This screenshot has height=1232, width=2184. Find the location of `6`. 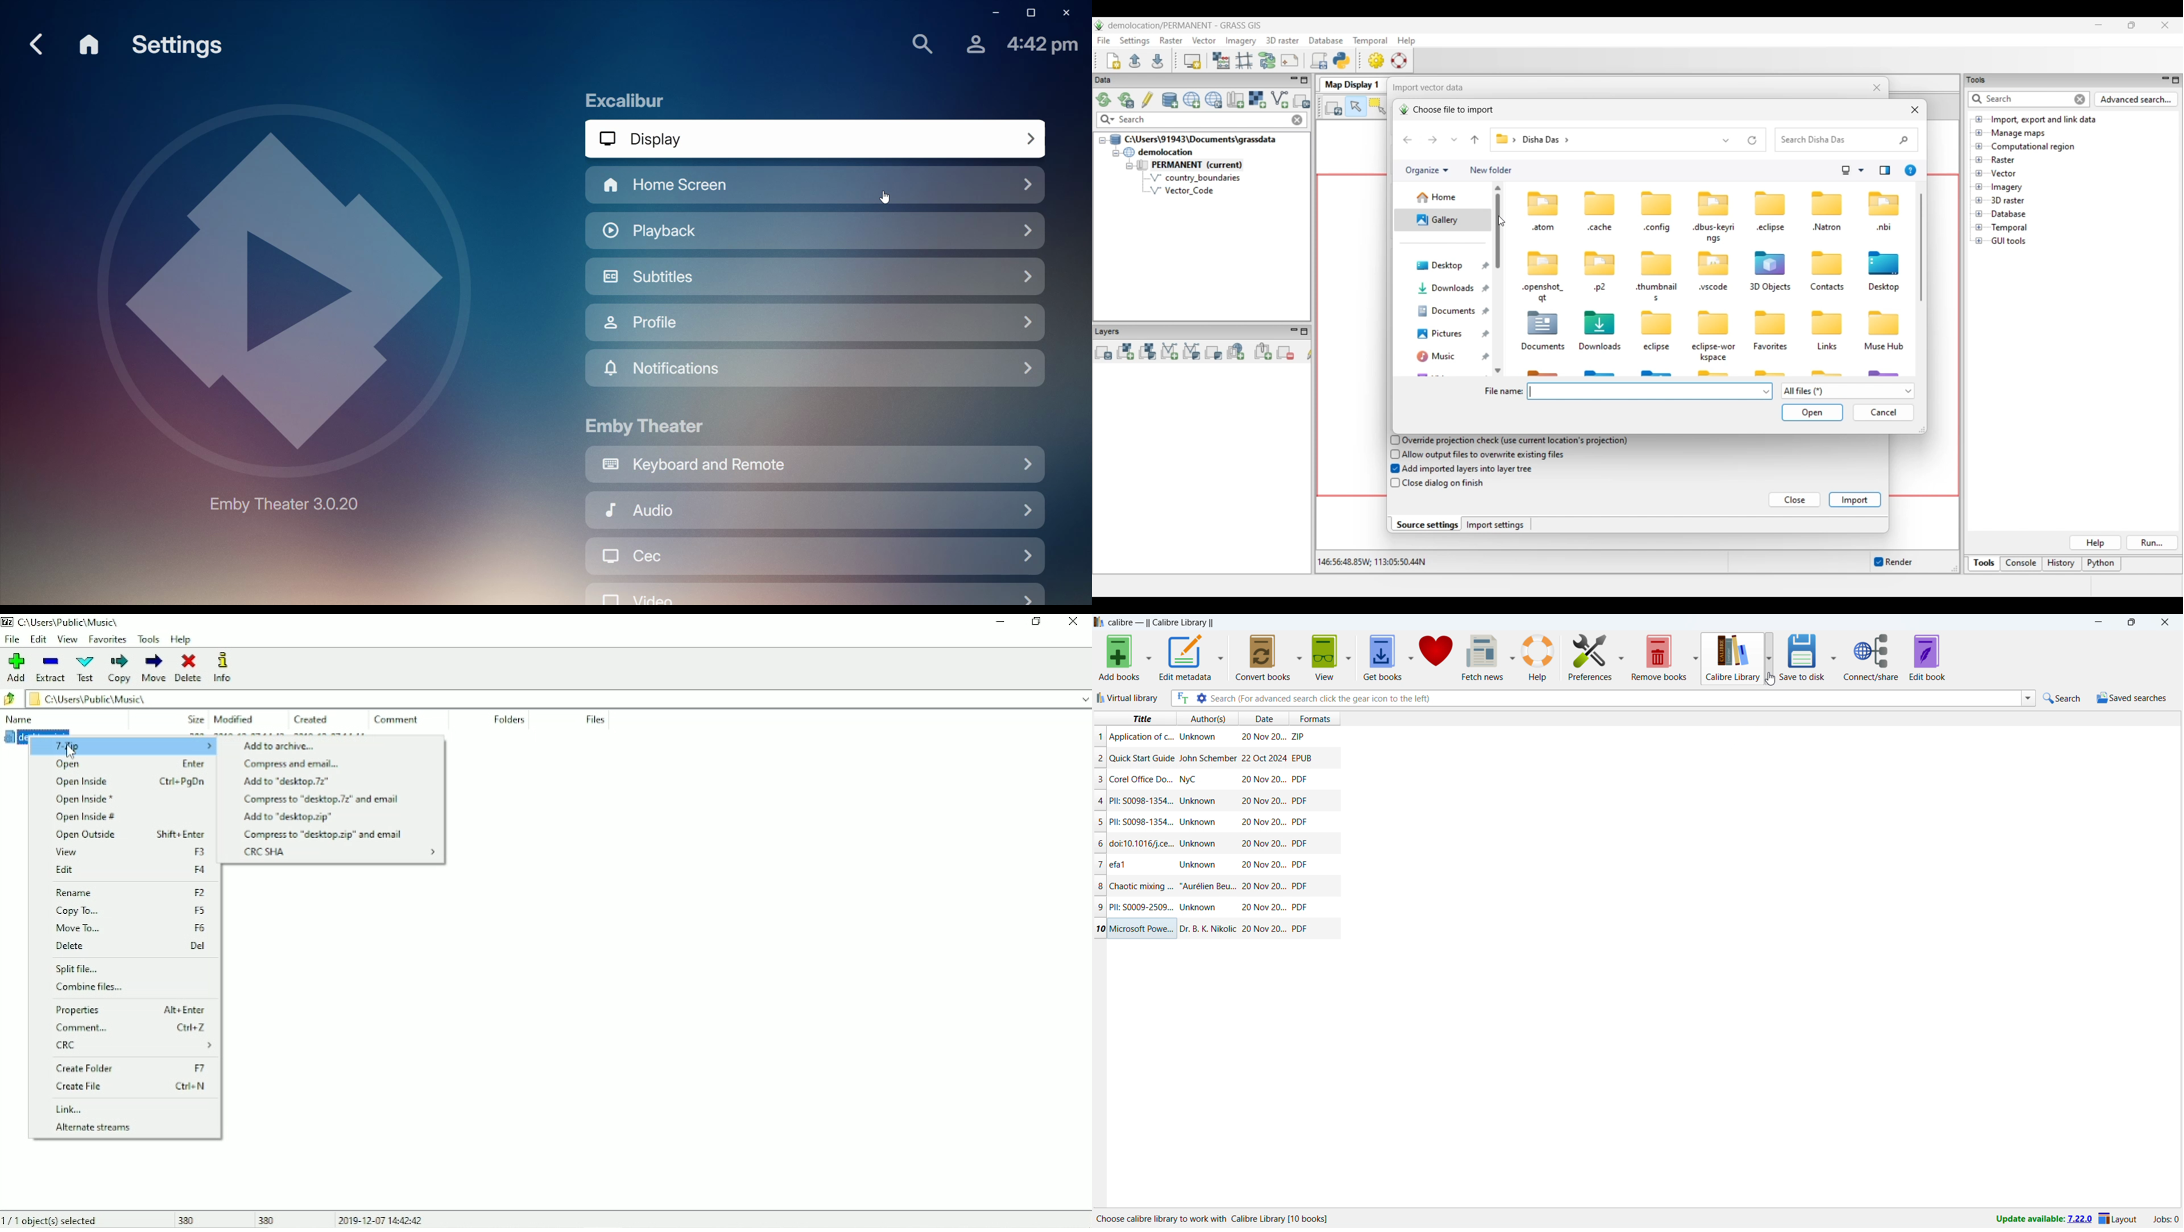

6 is located at coordinates (1101, 844).